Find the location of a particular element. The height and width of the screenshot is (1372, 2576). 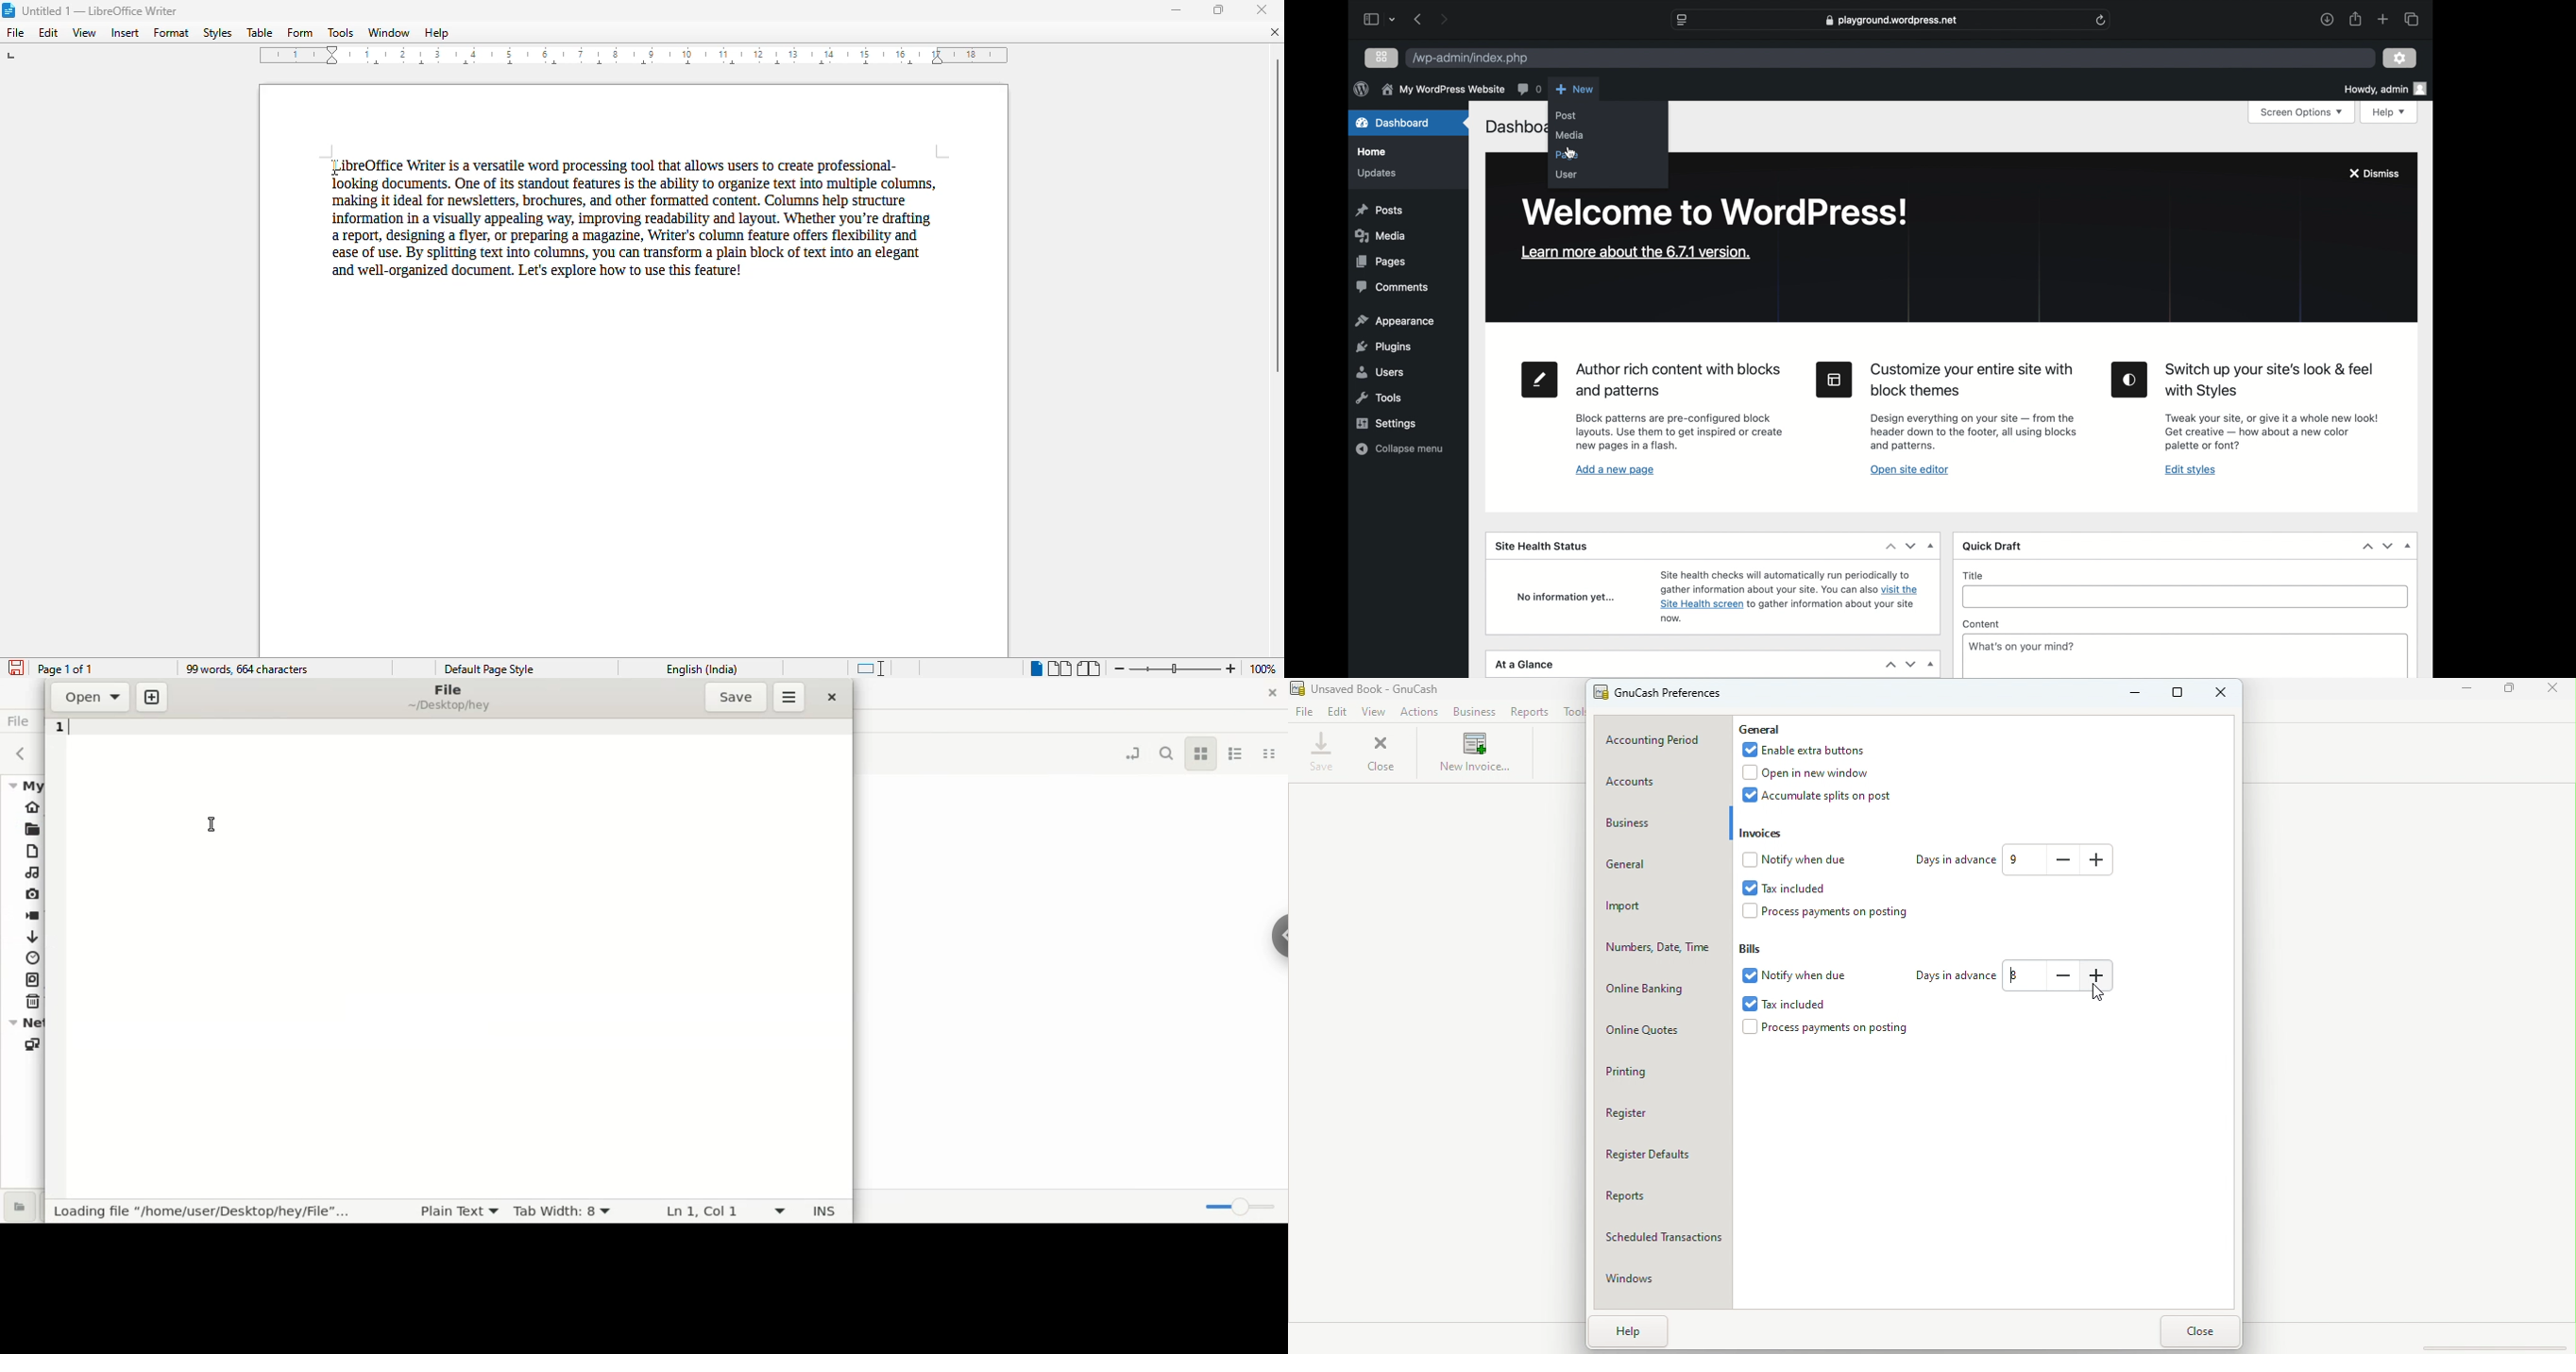

Close is located at coordinates (2202, 1332).